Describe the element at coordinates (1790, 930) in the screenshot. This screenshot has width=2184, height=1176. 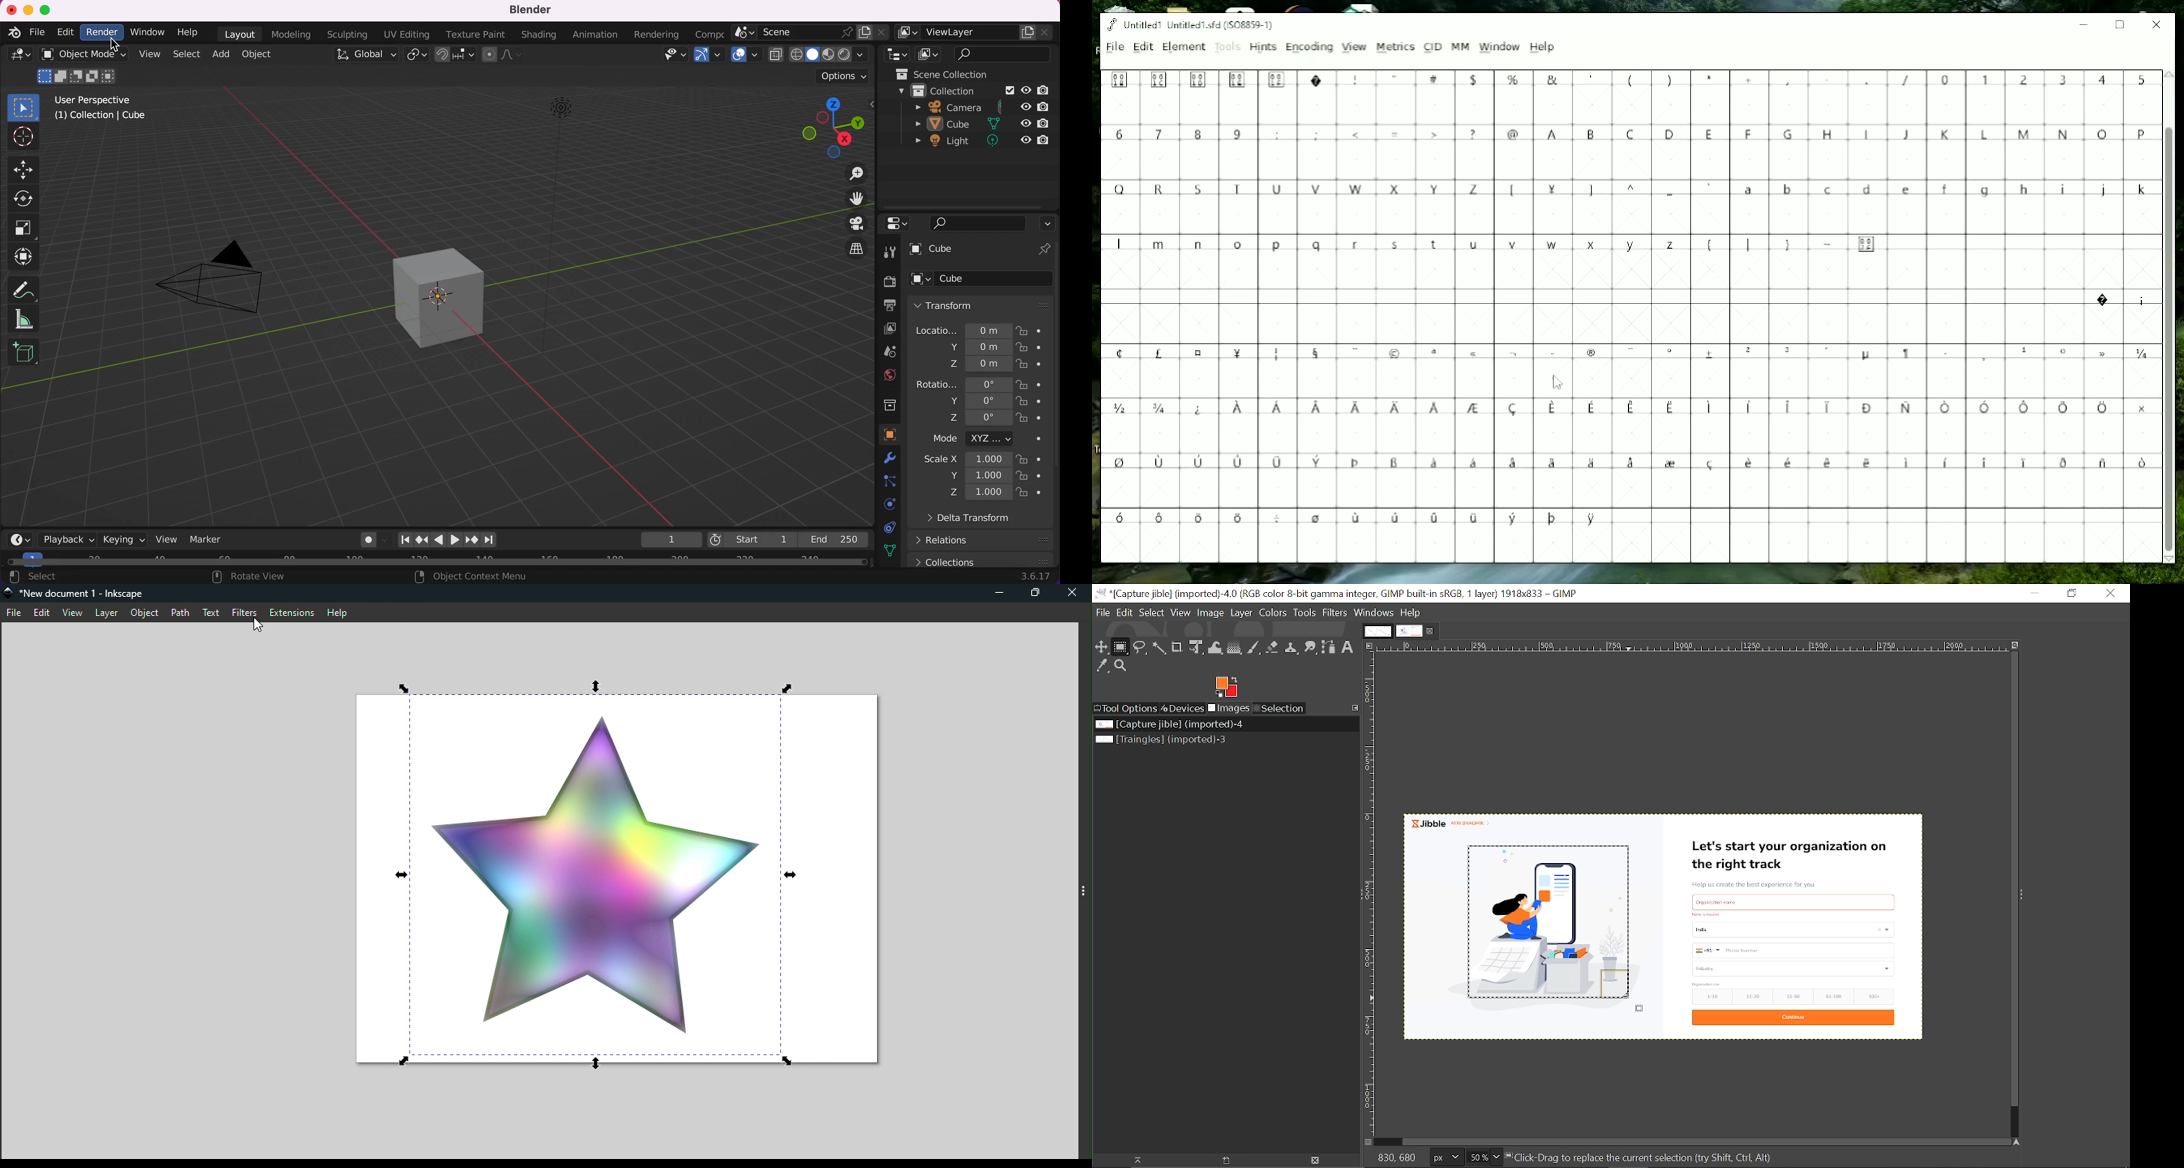
I see `image` at that location.